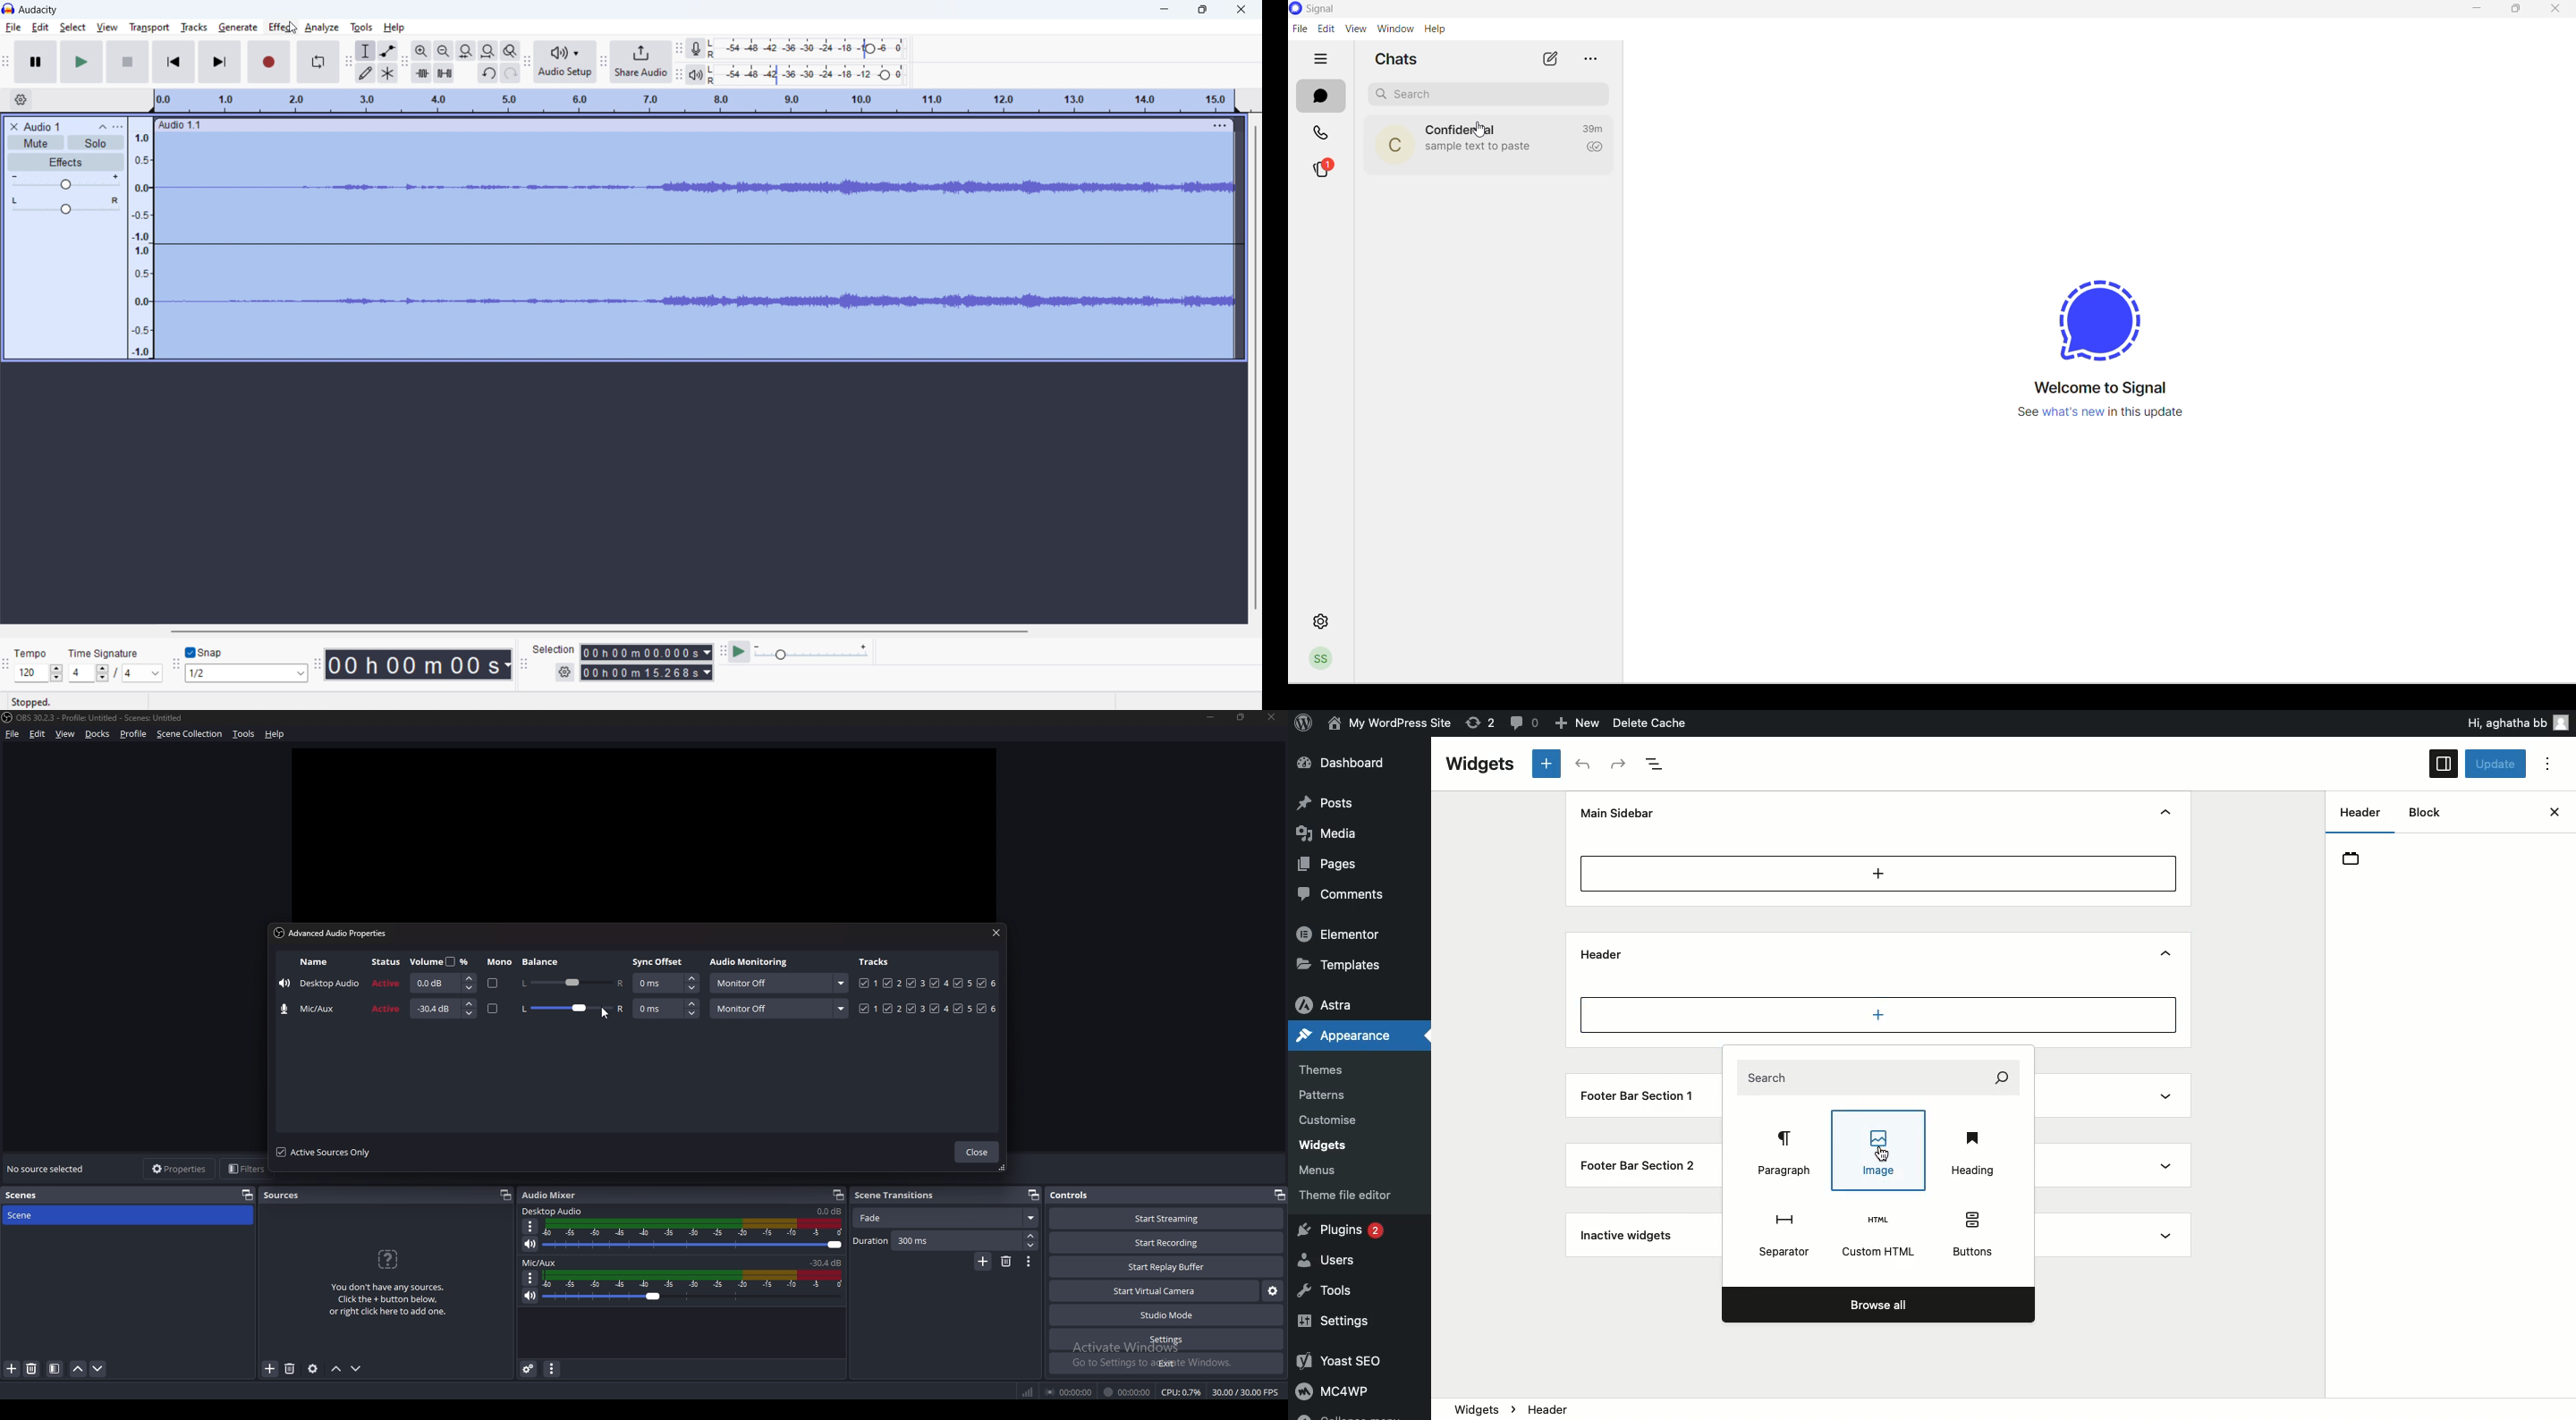 This screenshot has width=2576, height=1428. Describe the element at coordinates (1210, 718) in the screenshot. I see `minimize` at that location.